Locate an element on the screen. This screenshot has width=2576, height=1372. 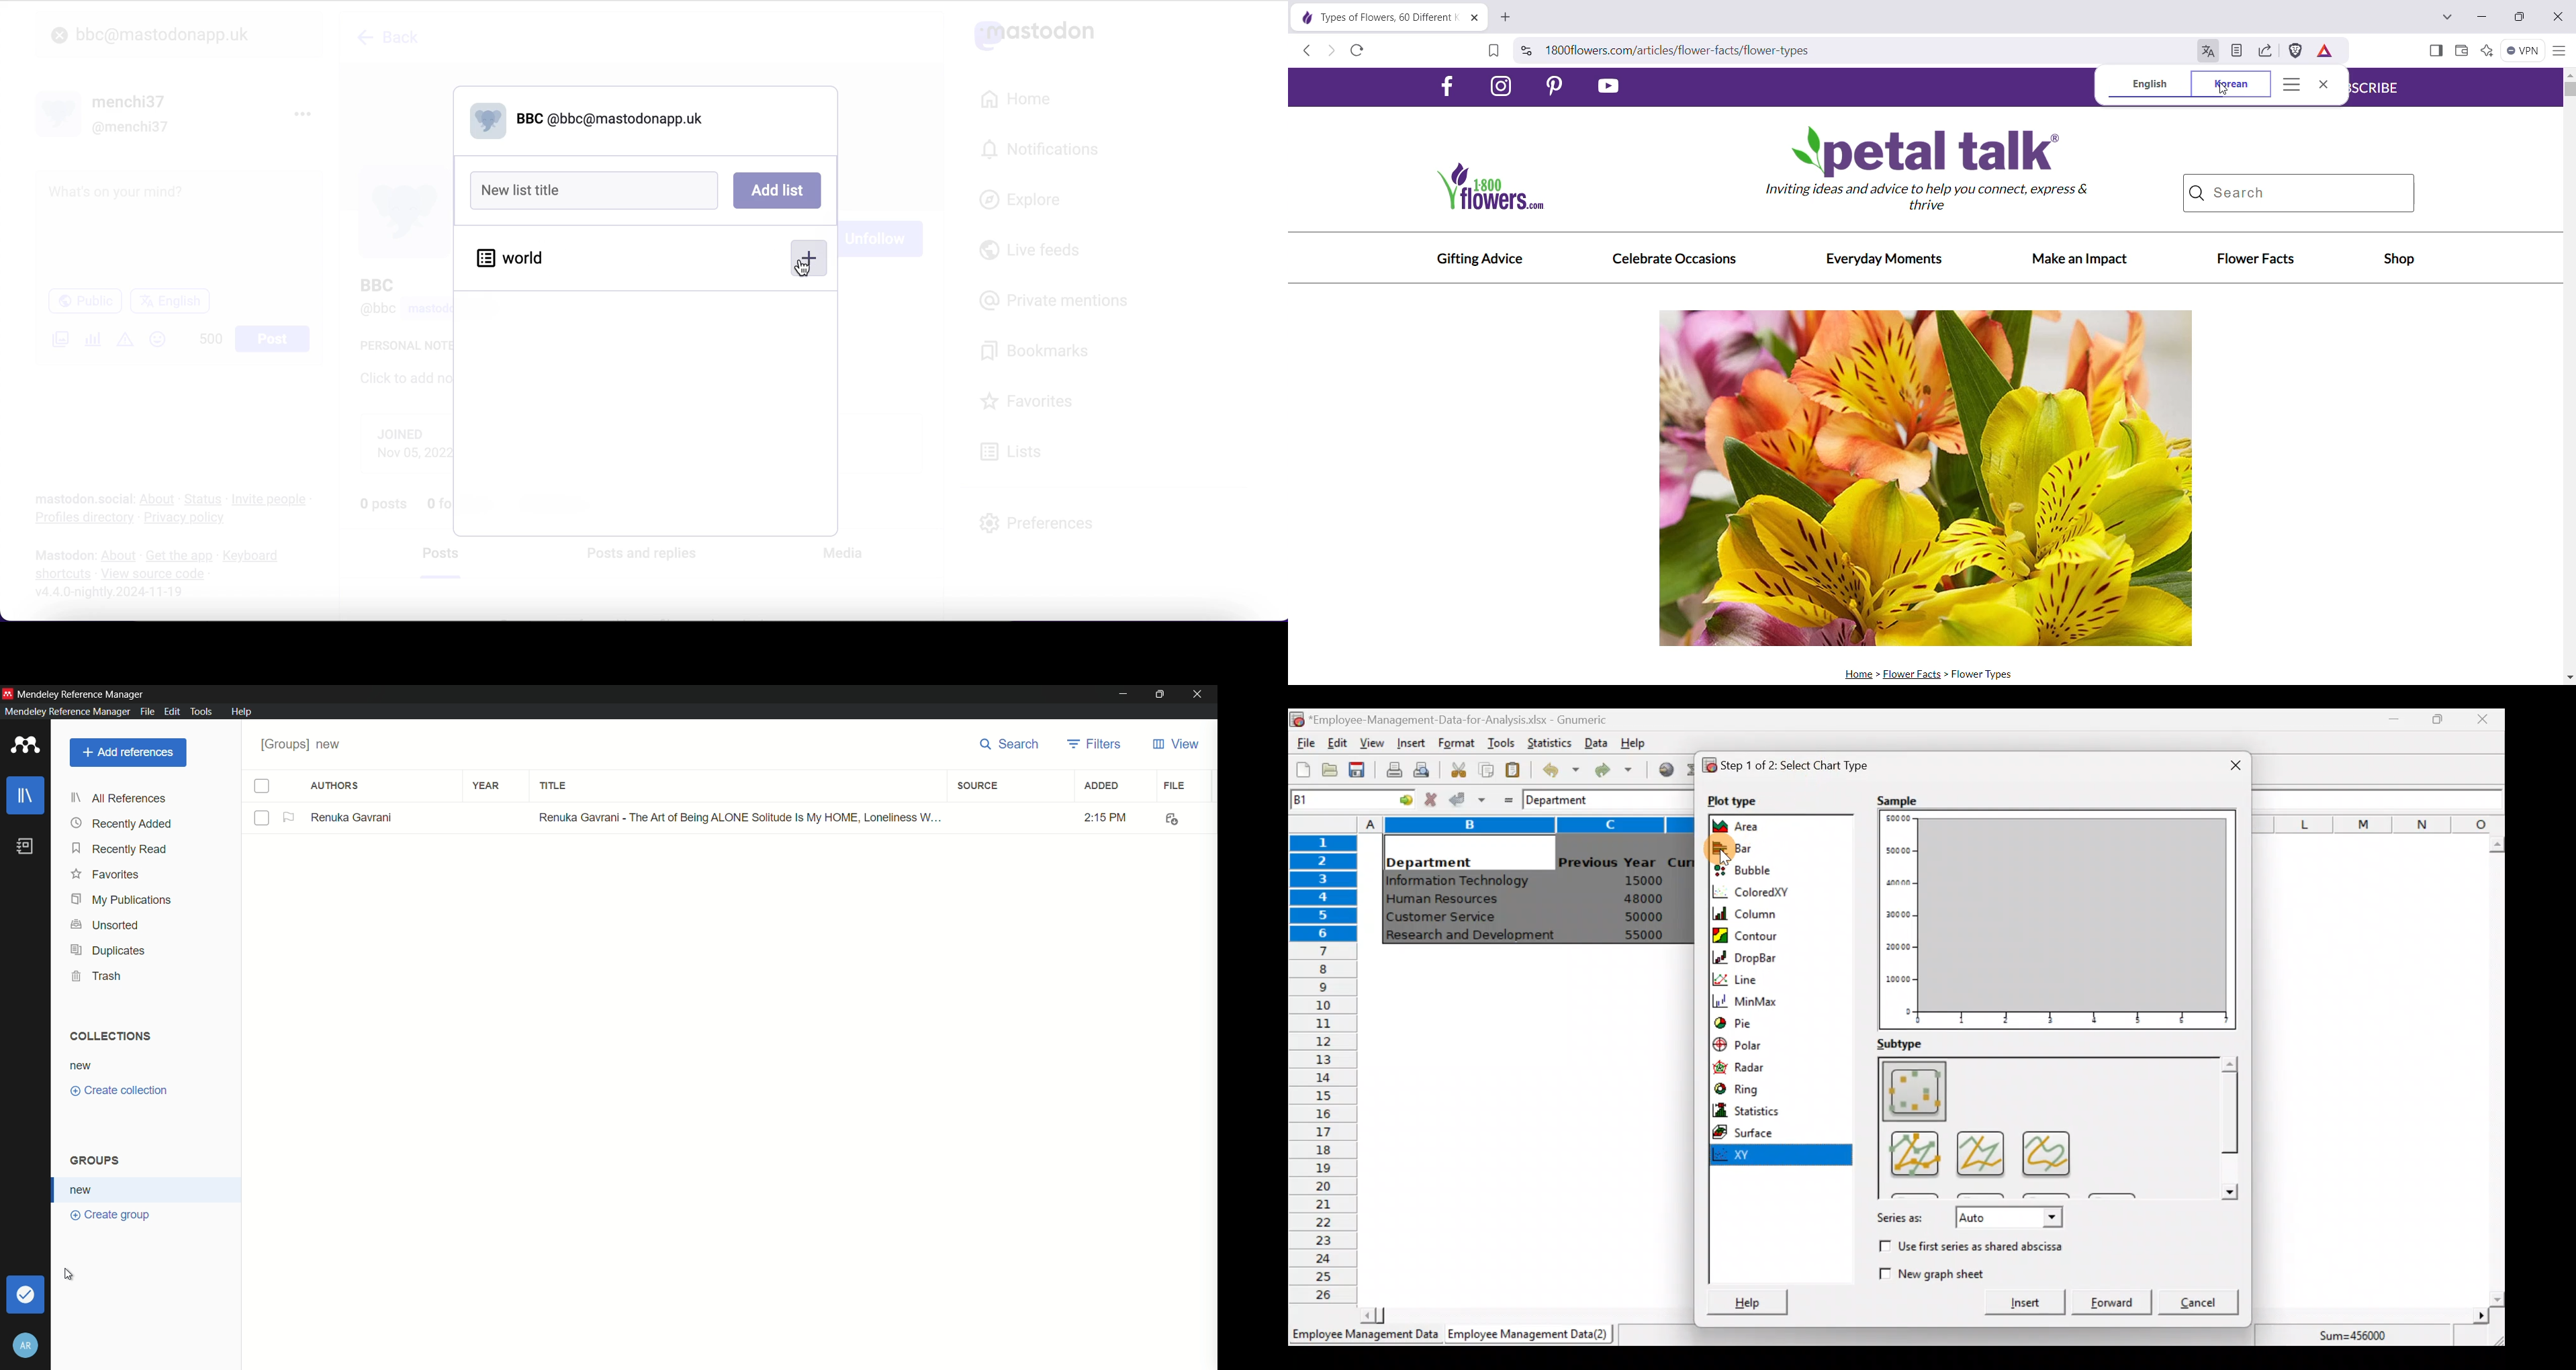
groups is located at coordinates (98, 1158).